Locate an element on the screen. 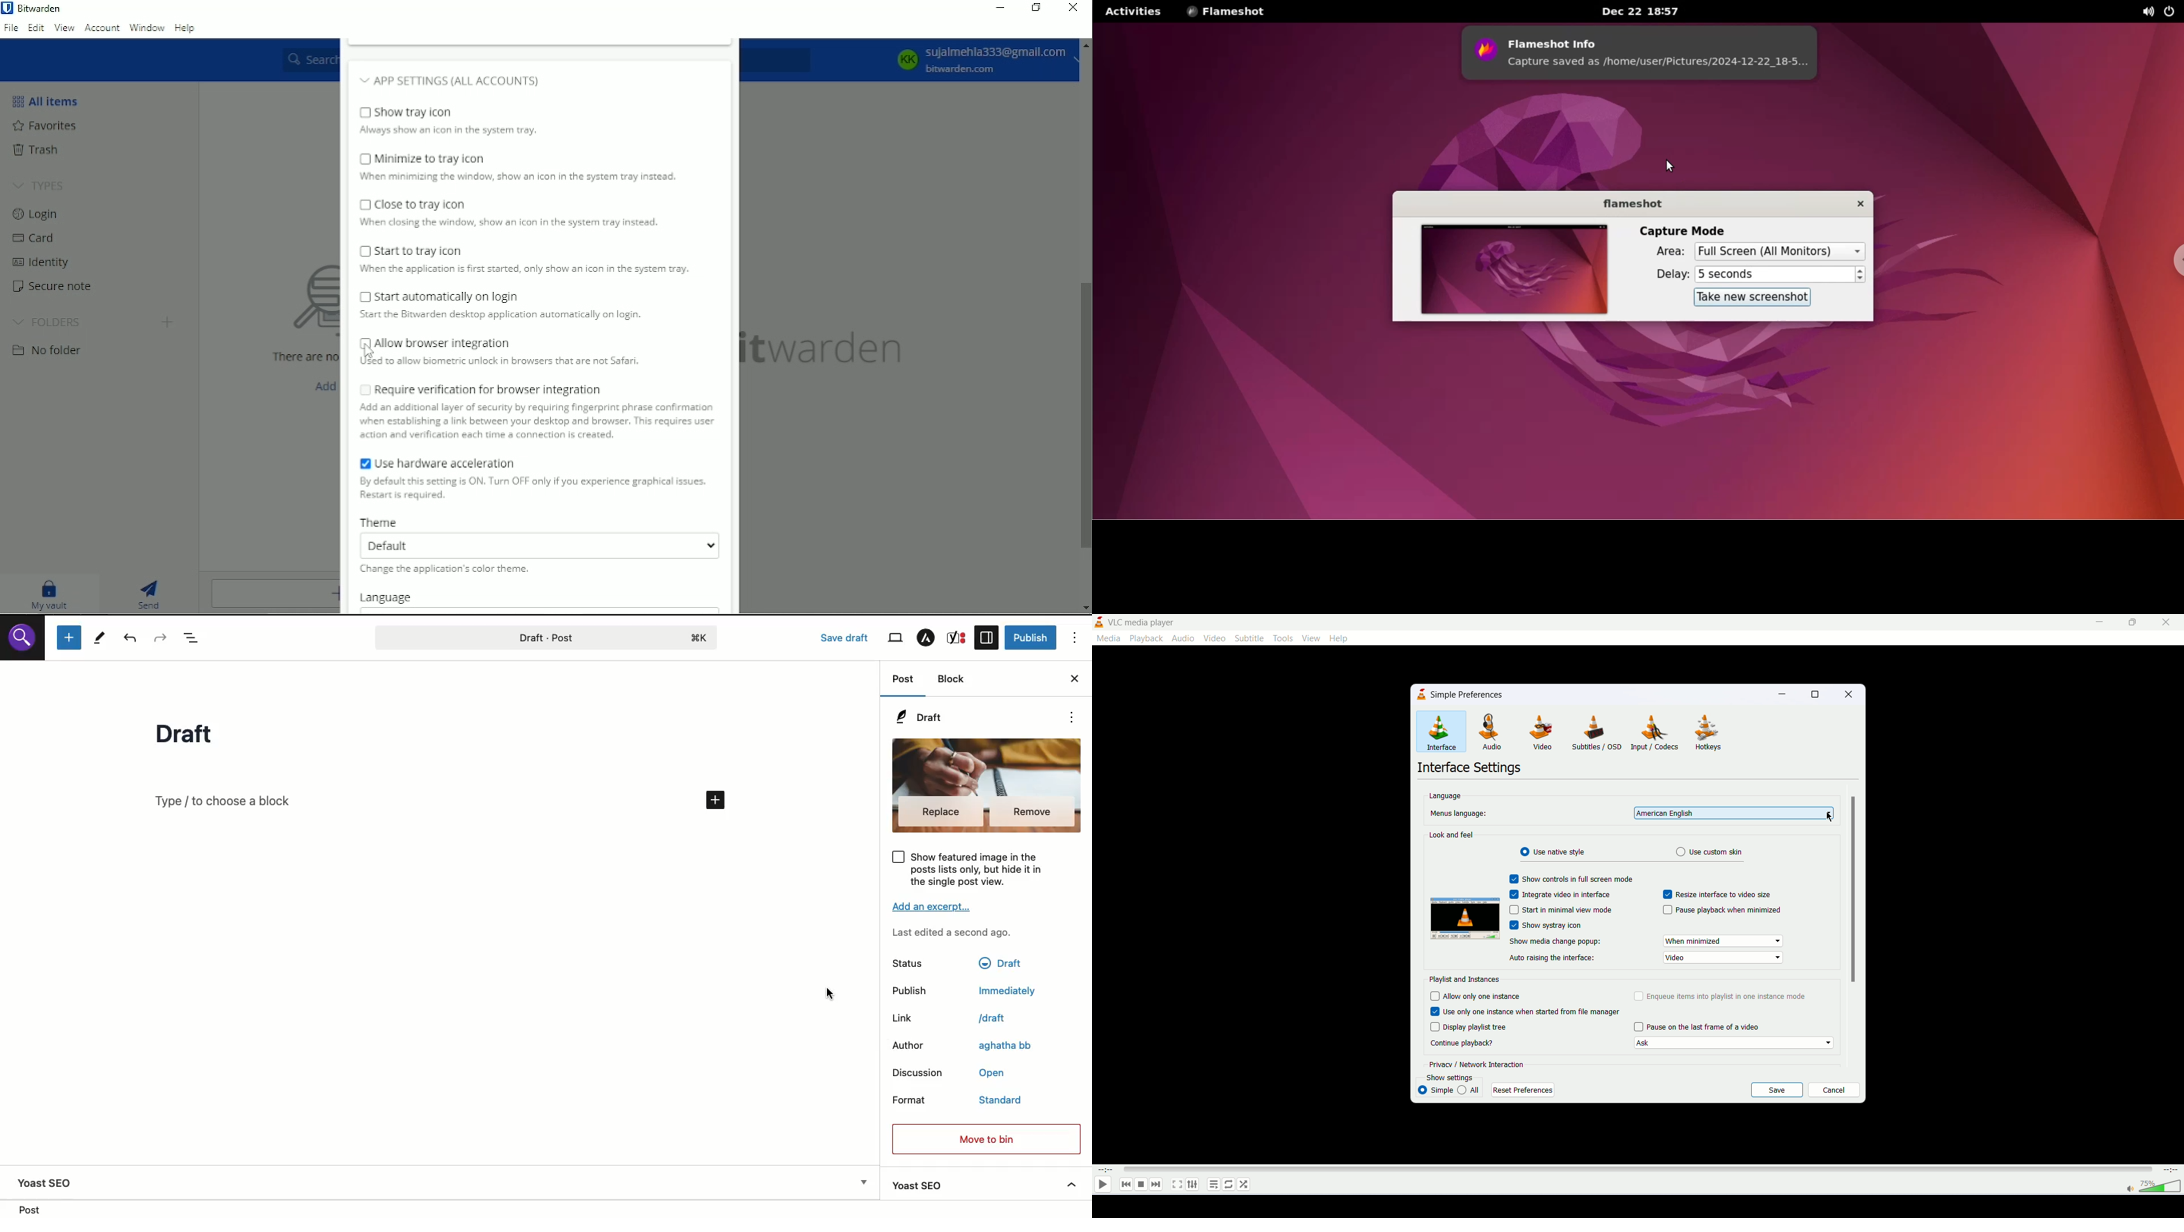  When the application is started, only show an icon in the system tray. is located at coordinates (523, 271).